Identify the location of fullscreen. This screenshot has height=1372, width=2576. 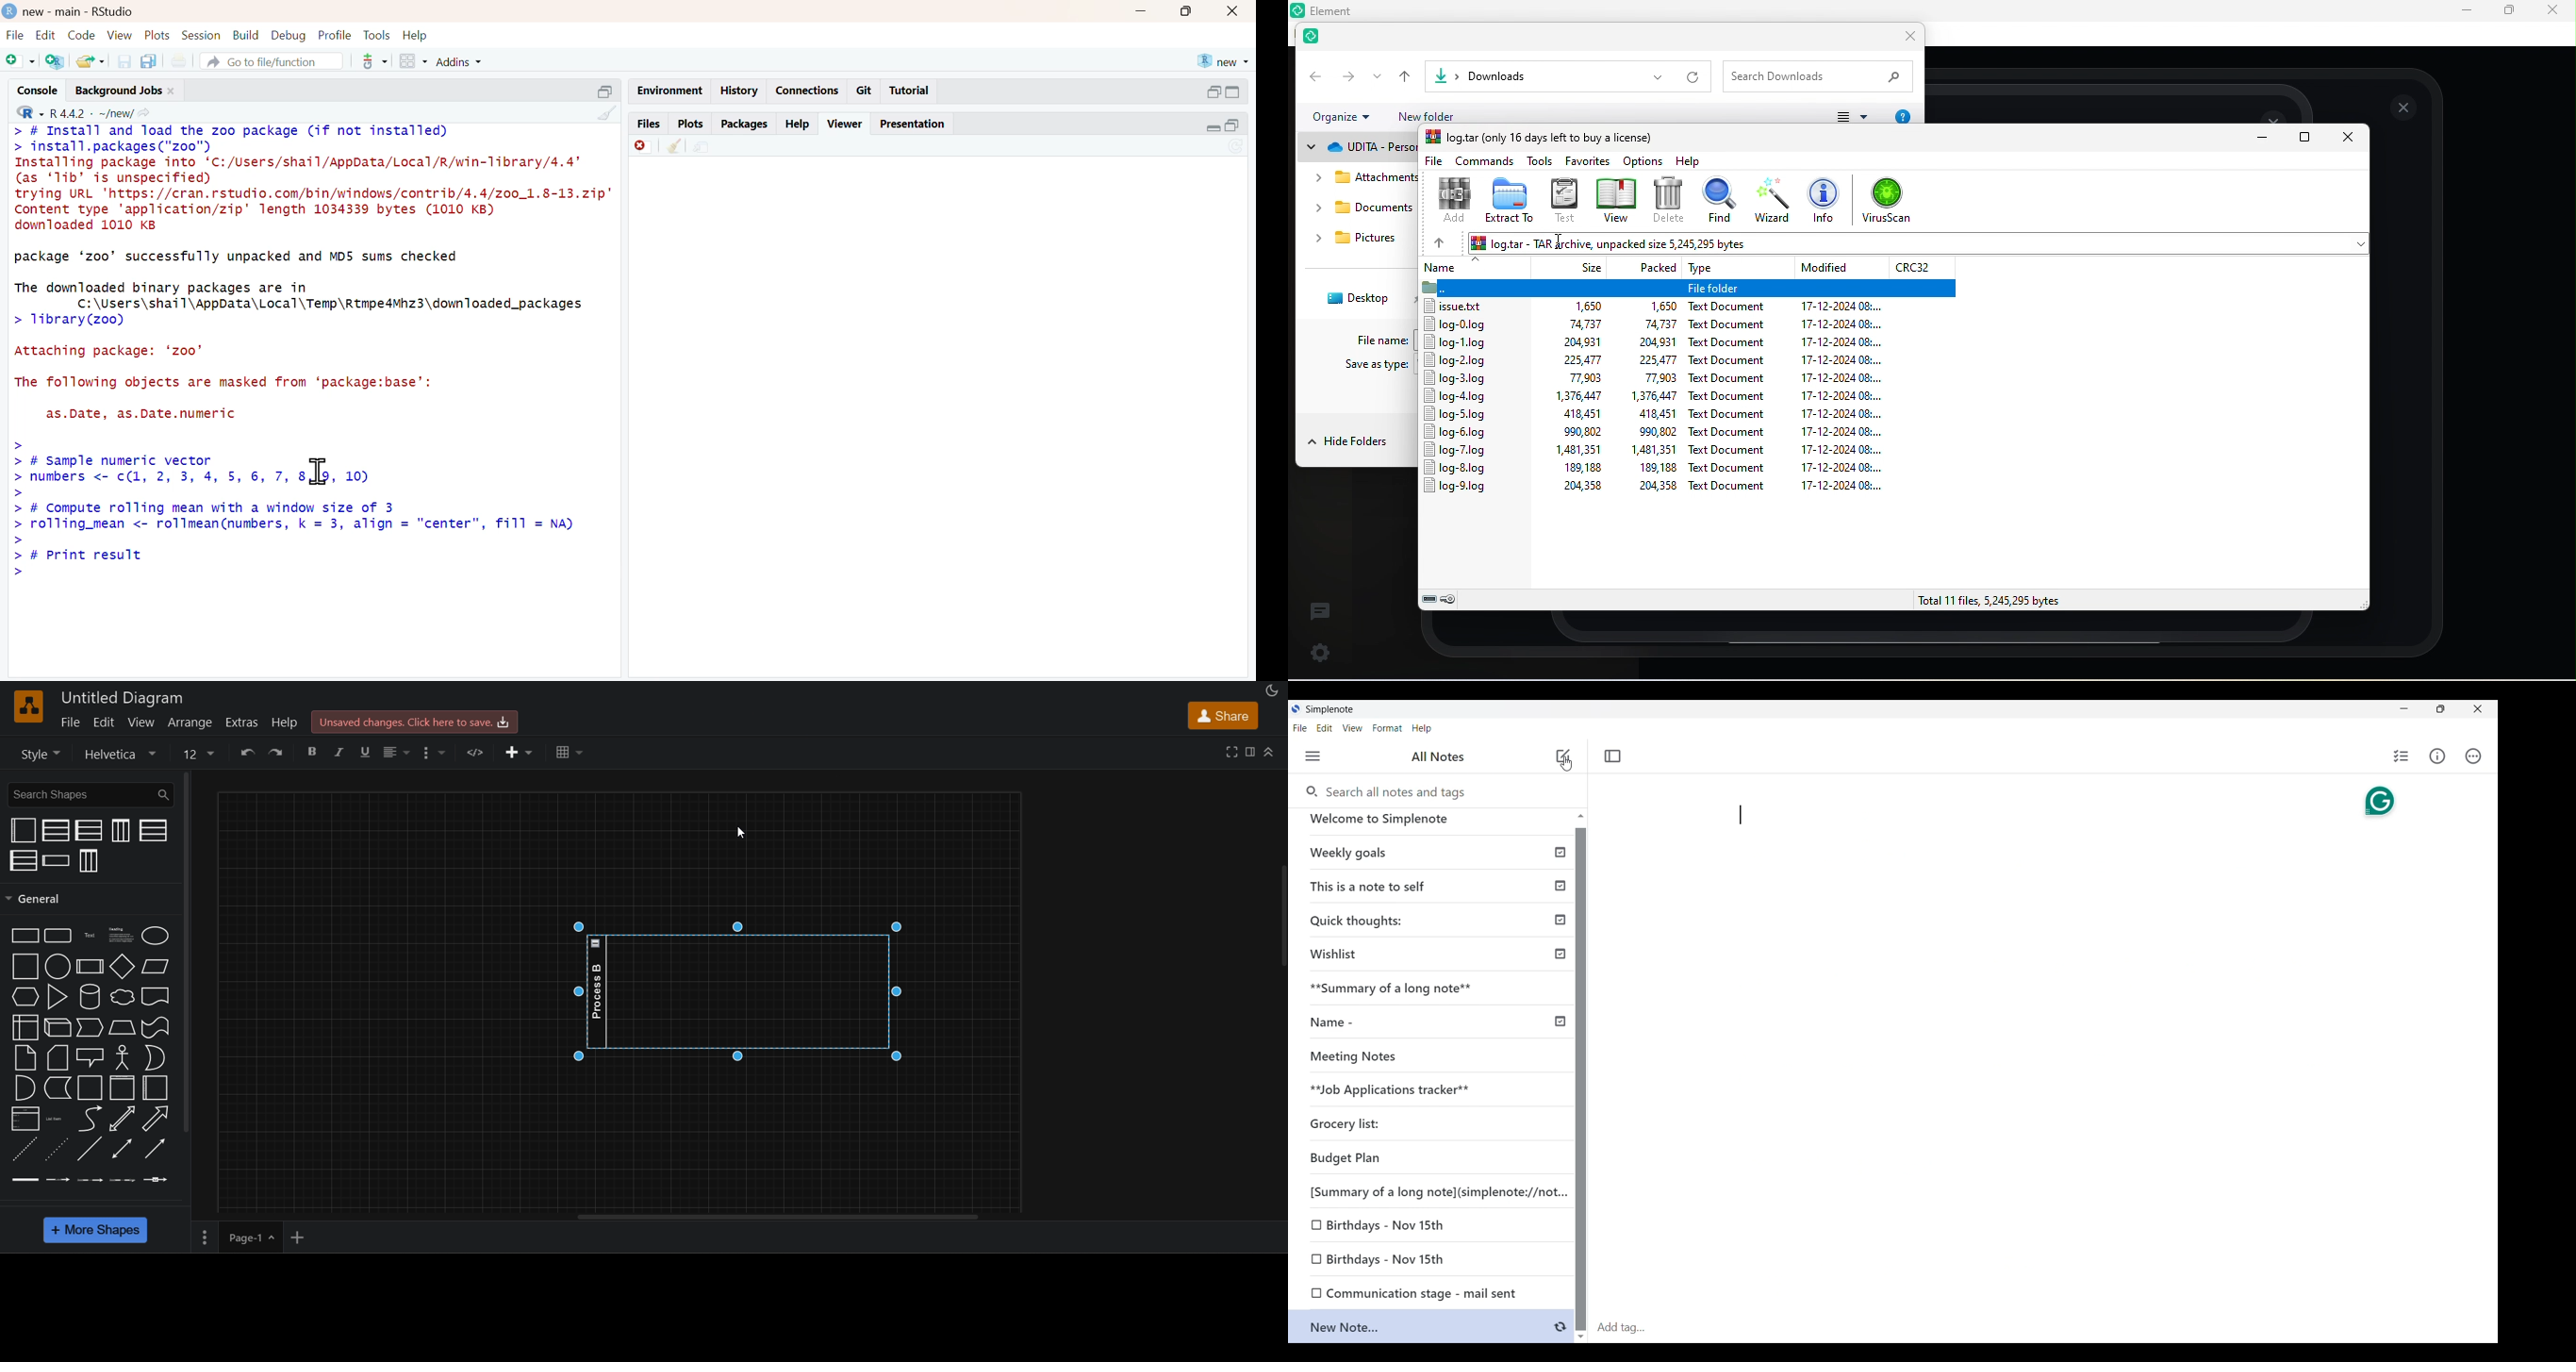
(1233, 751).